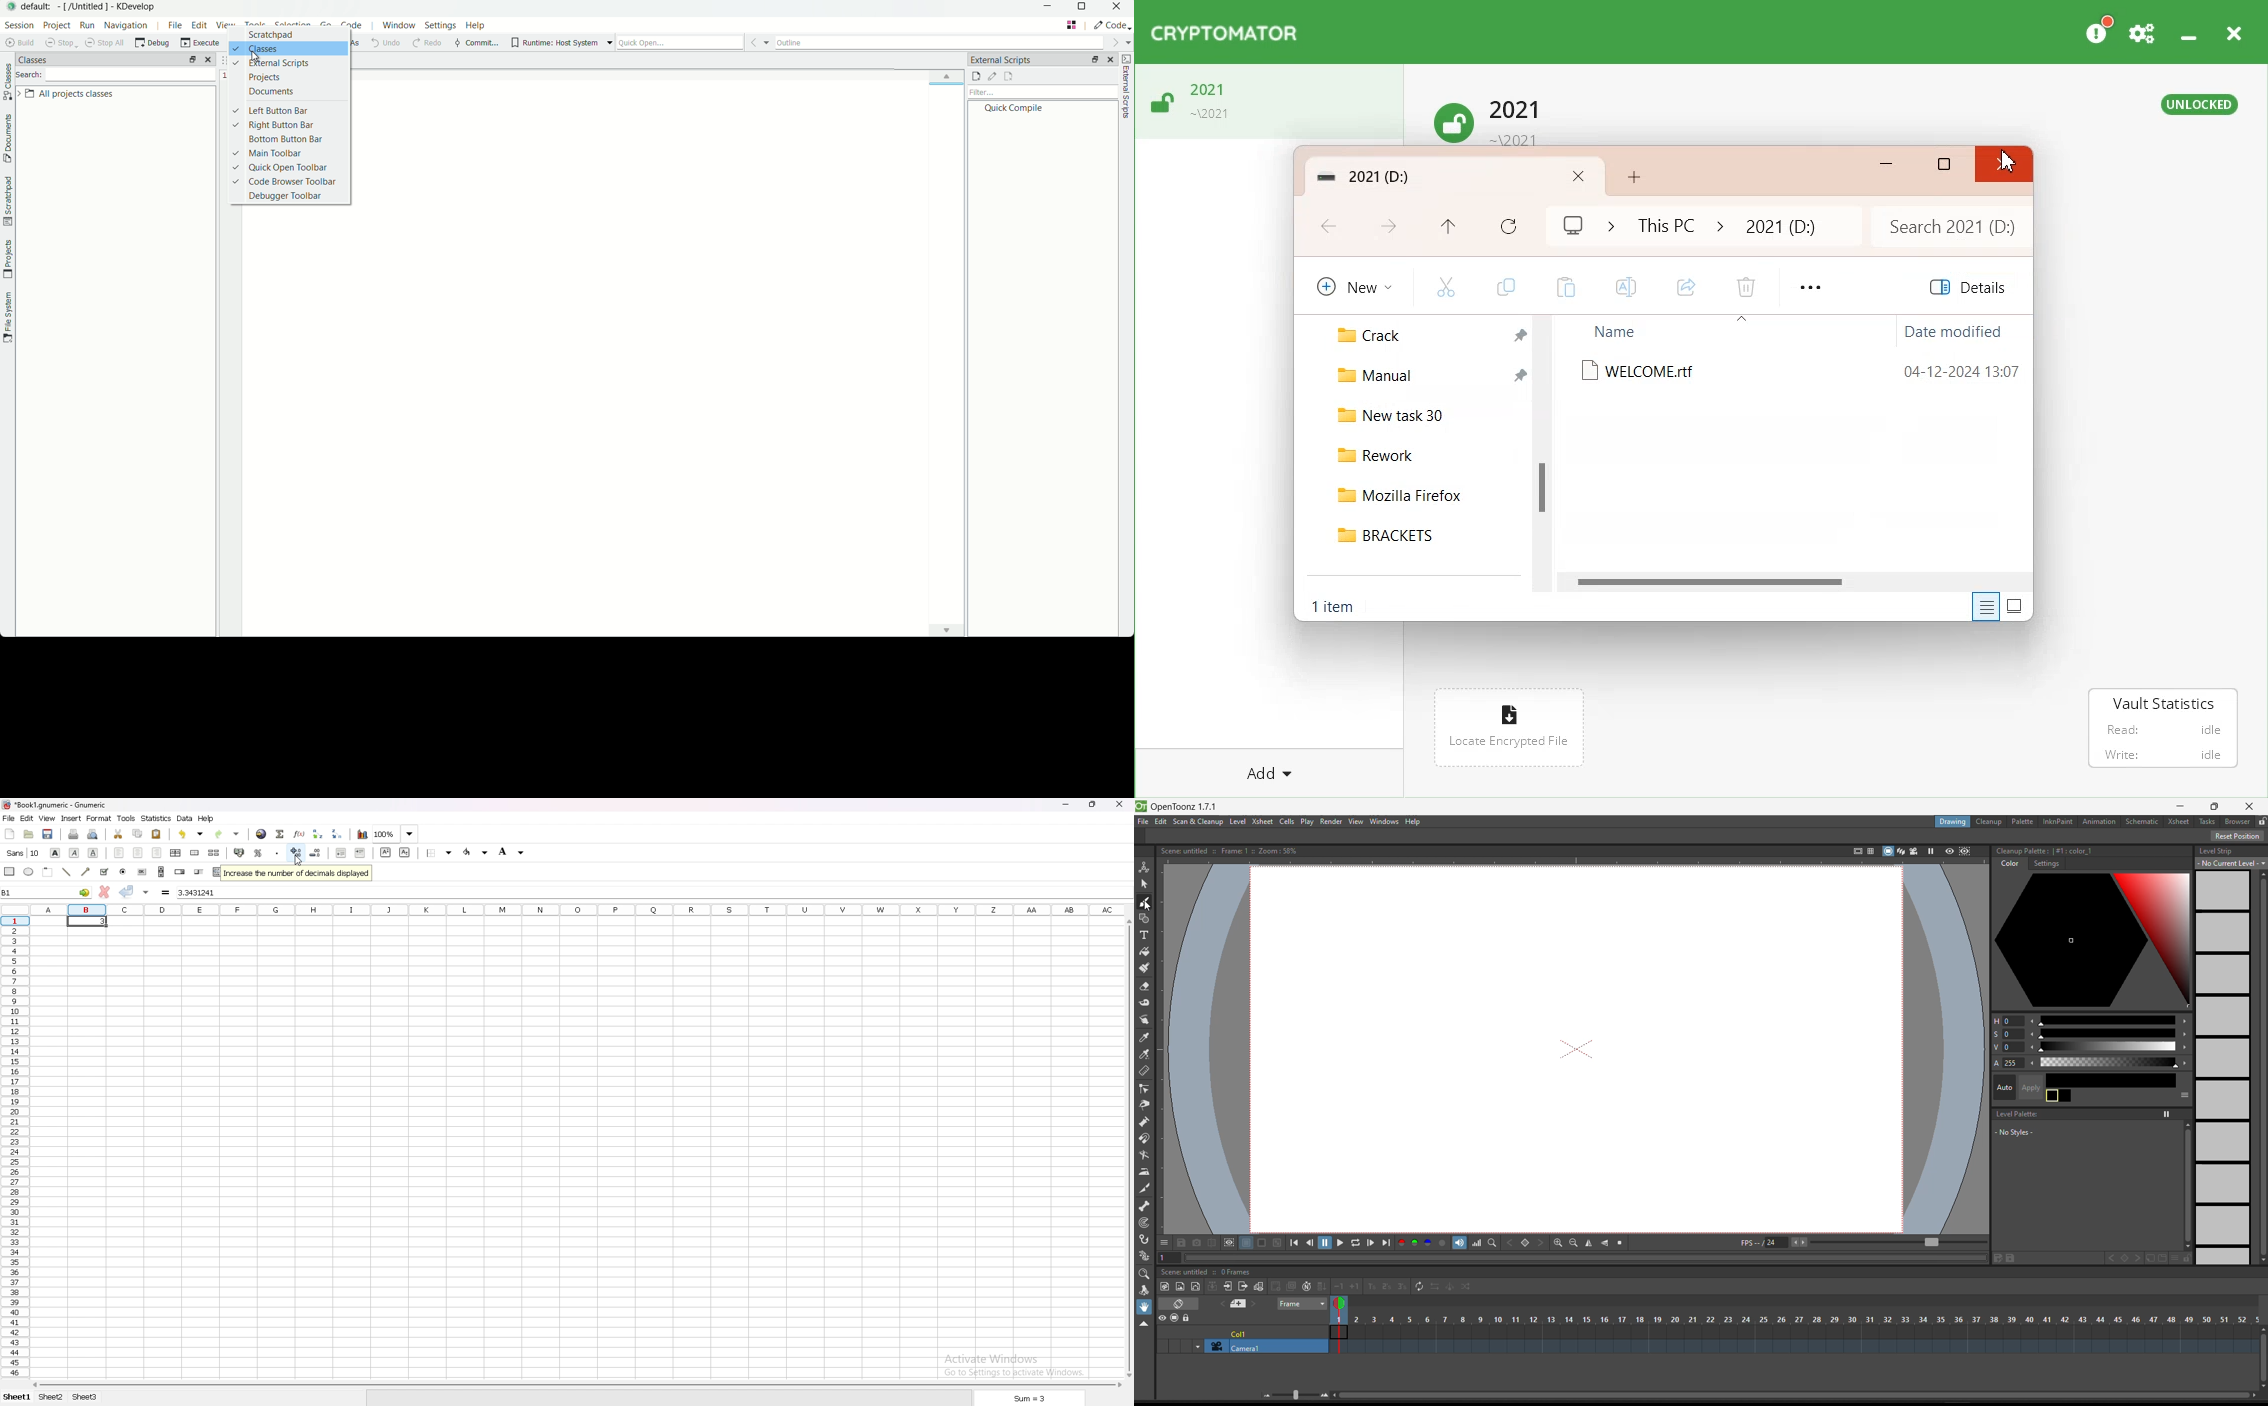  Describe the element at coordinates (1417, 540) in the screenshot. I see `BRACKETS` at that location.